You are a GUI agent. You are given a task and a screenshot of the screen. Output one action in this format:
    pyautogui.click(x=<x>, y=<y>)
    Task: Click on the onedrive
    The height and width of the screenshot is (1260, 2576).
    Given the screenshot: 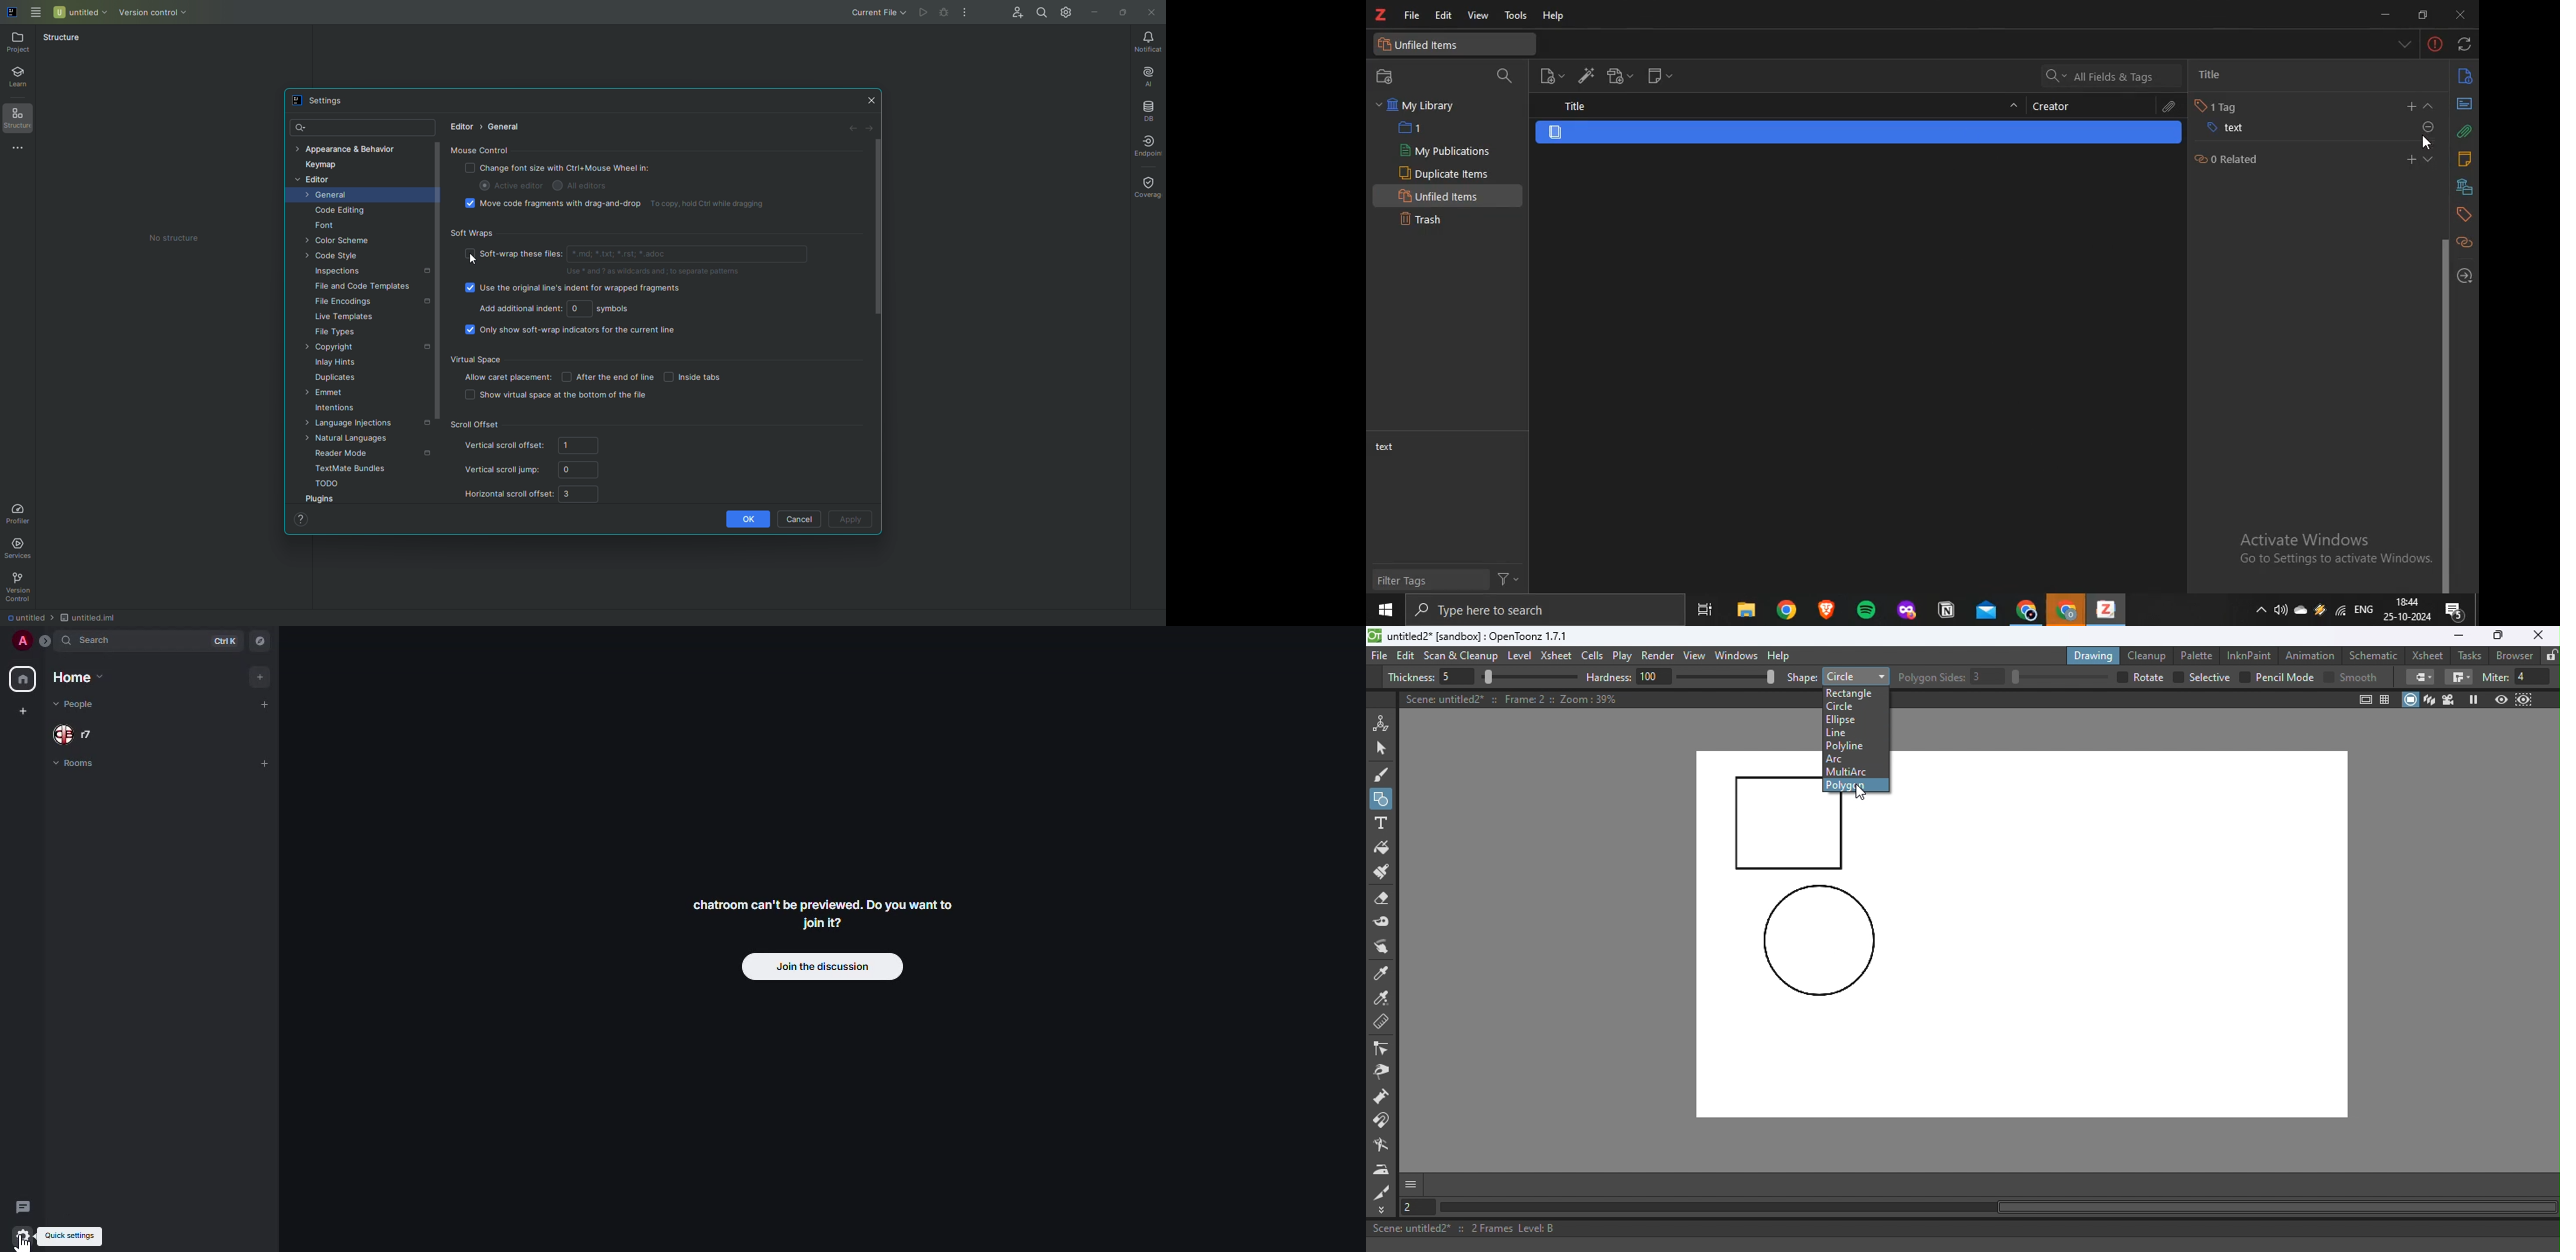 What is the action you would take?
    pyautogui.click(x=2299, y=610)
    